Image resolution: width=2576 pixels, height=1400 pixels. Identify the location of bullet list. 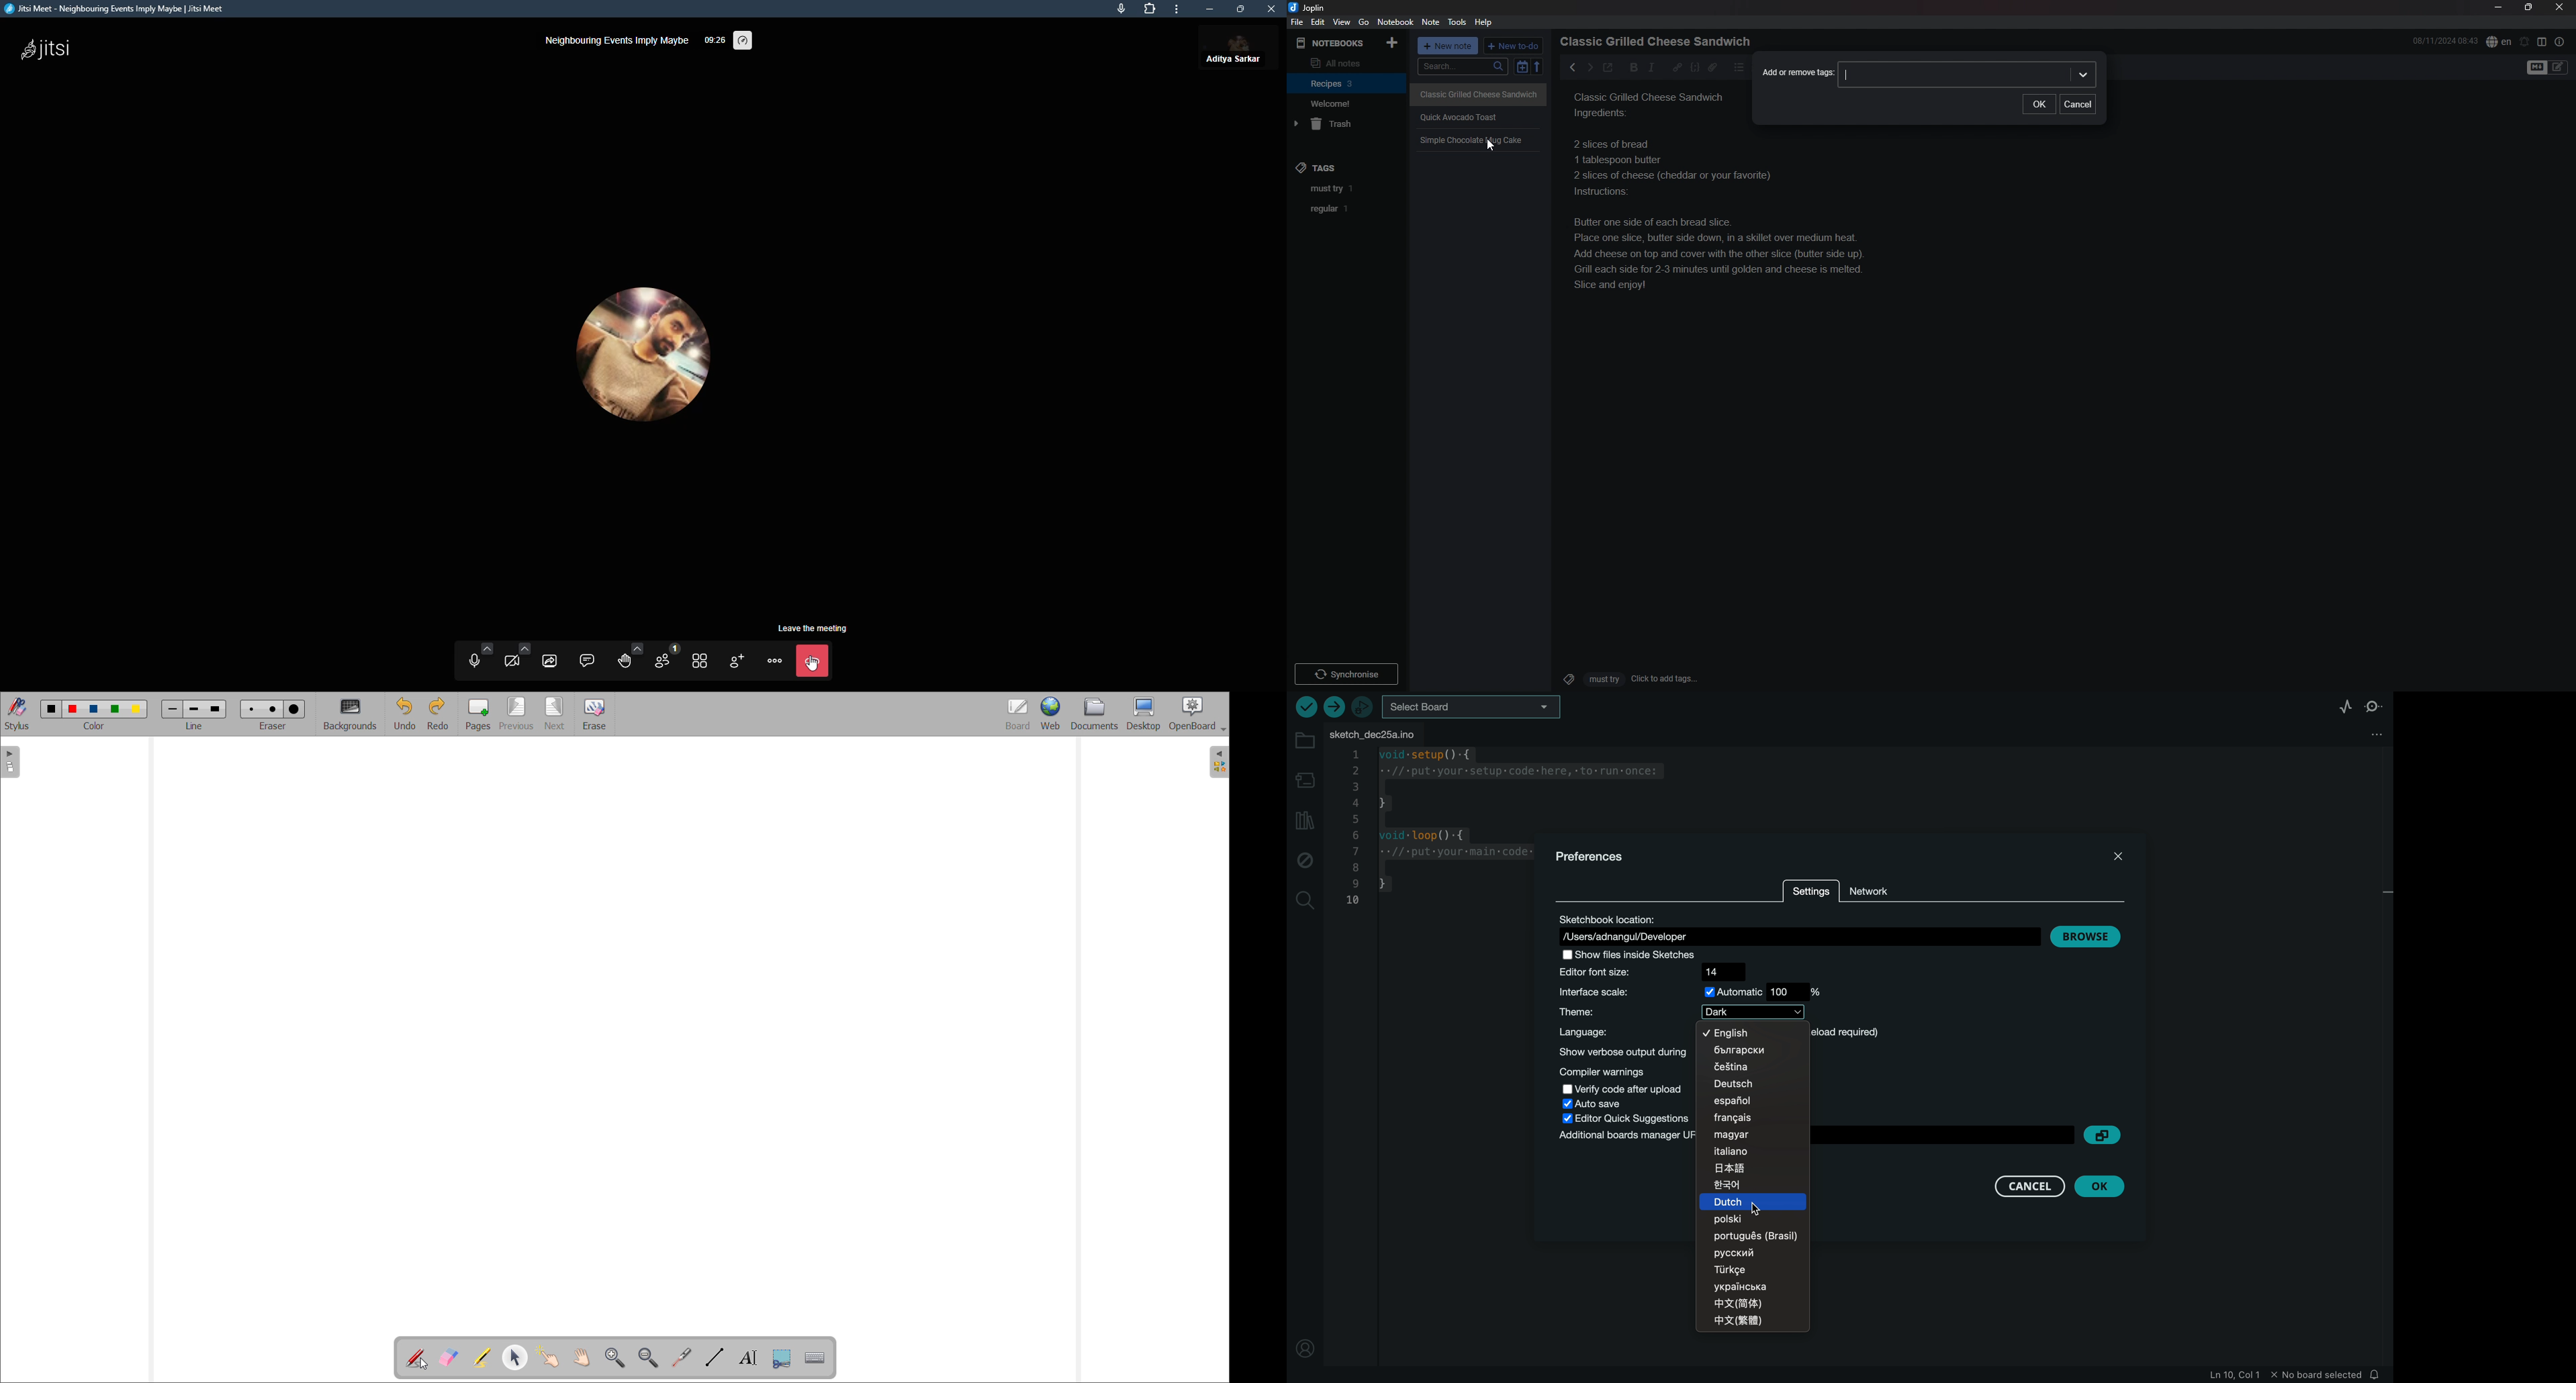
(1739, 67).